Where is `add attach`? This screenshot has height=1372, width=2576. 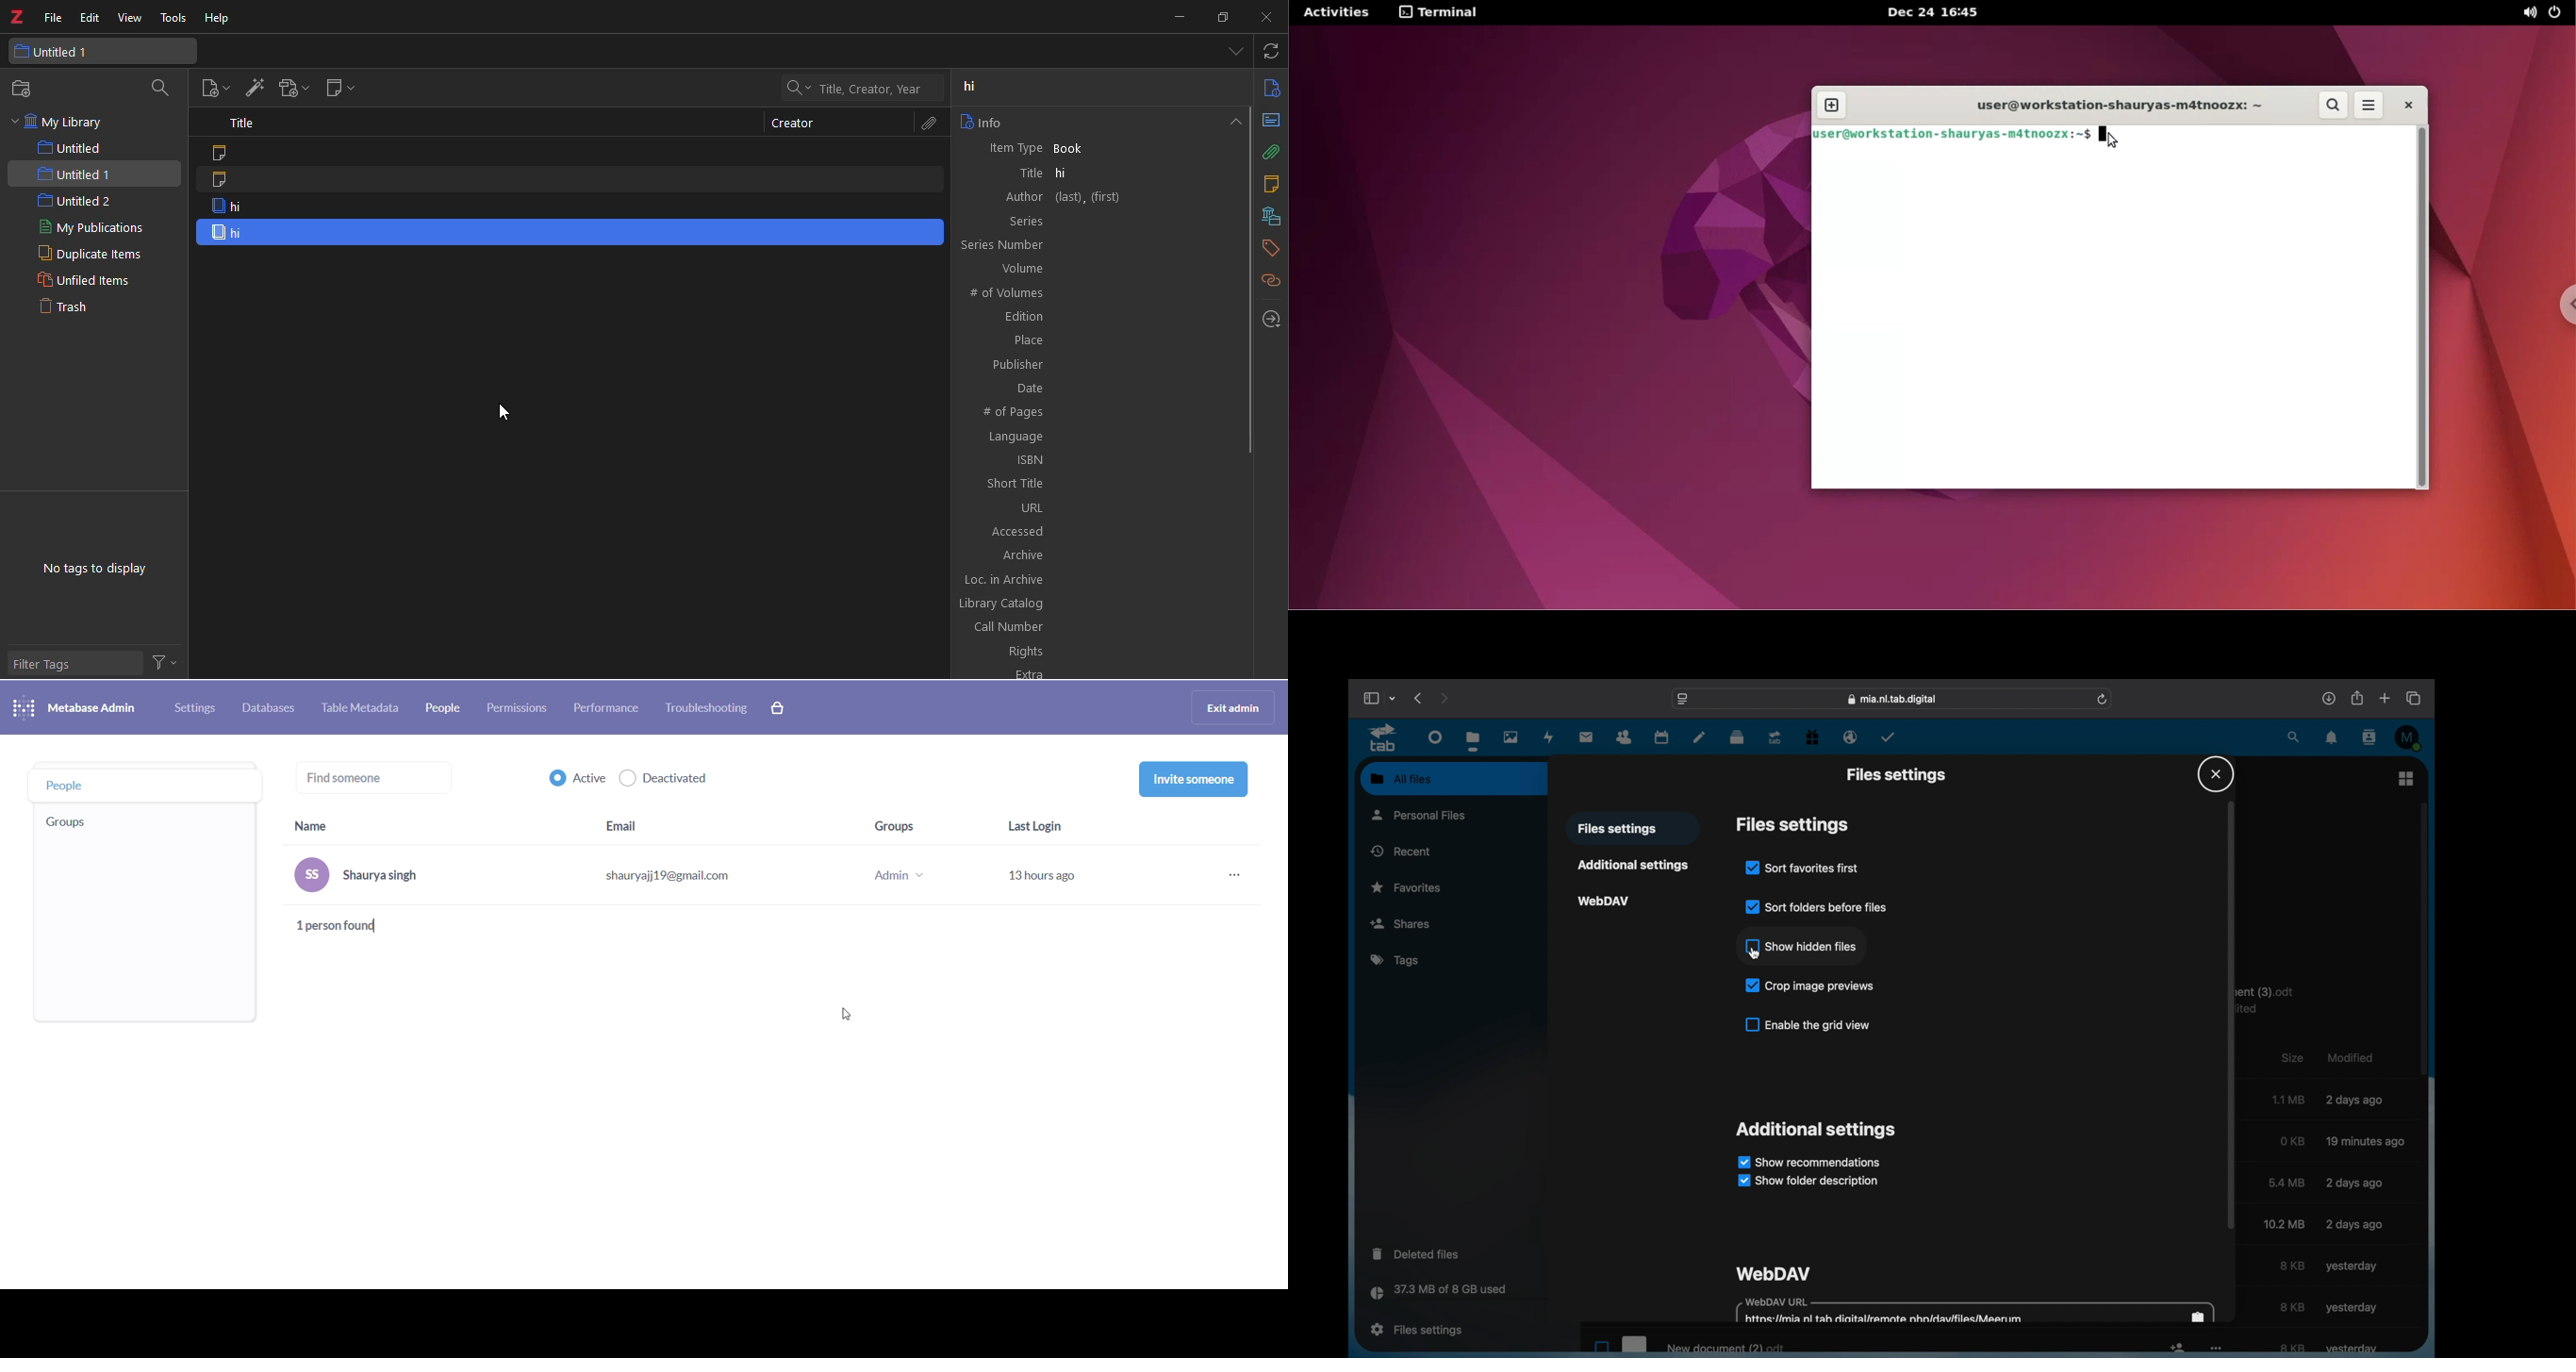
add attach is located at coordinates (294, 88).